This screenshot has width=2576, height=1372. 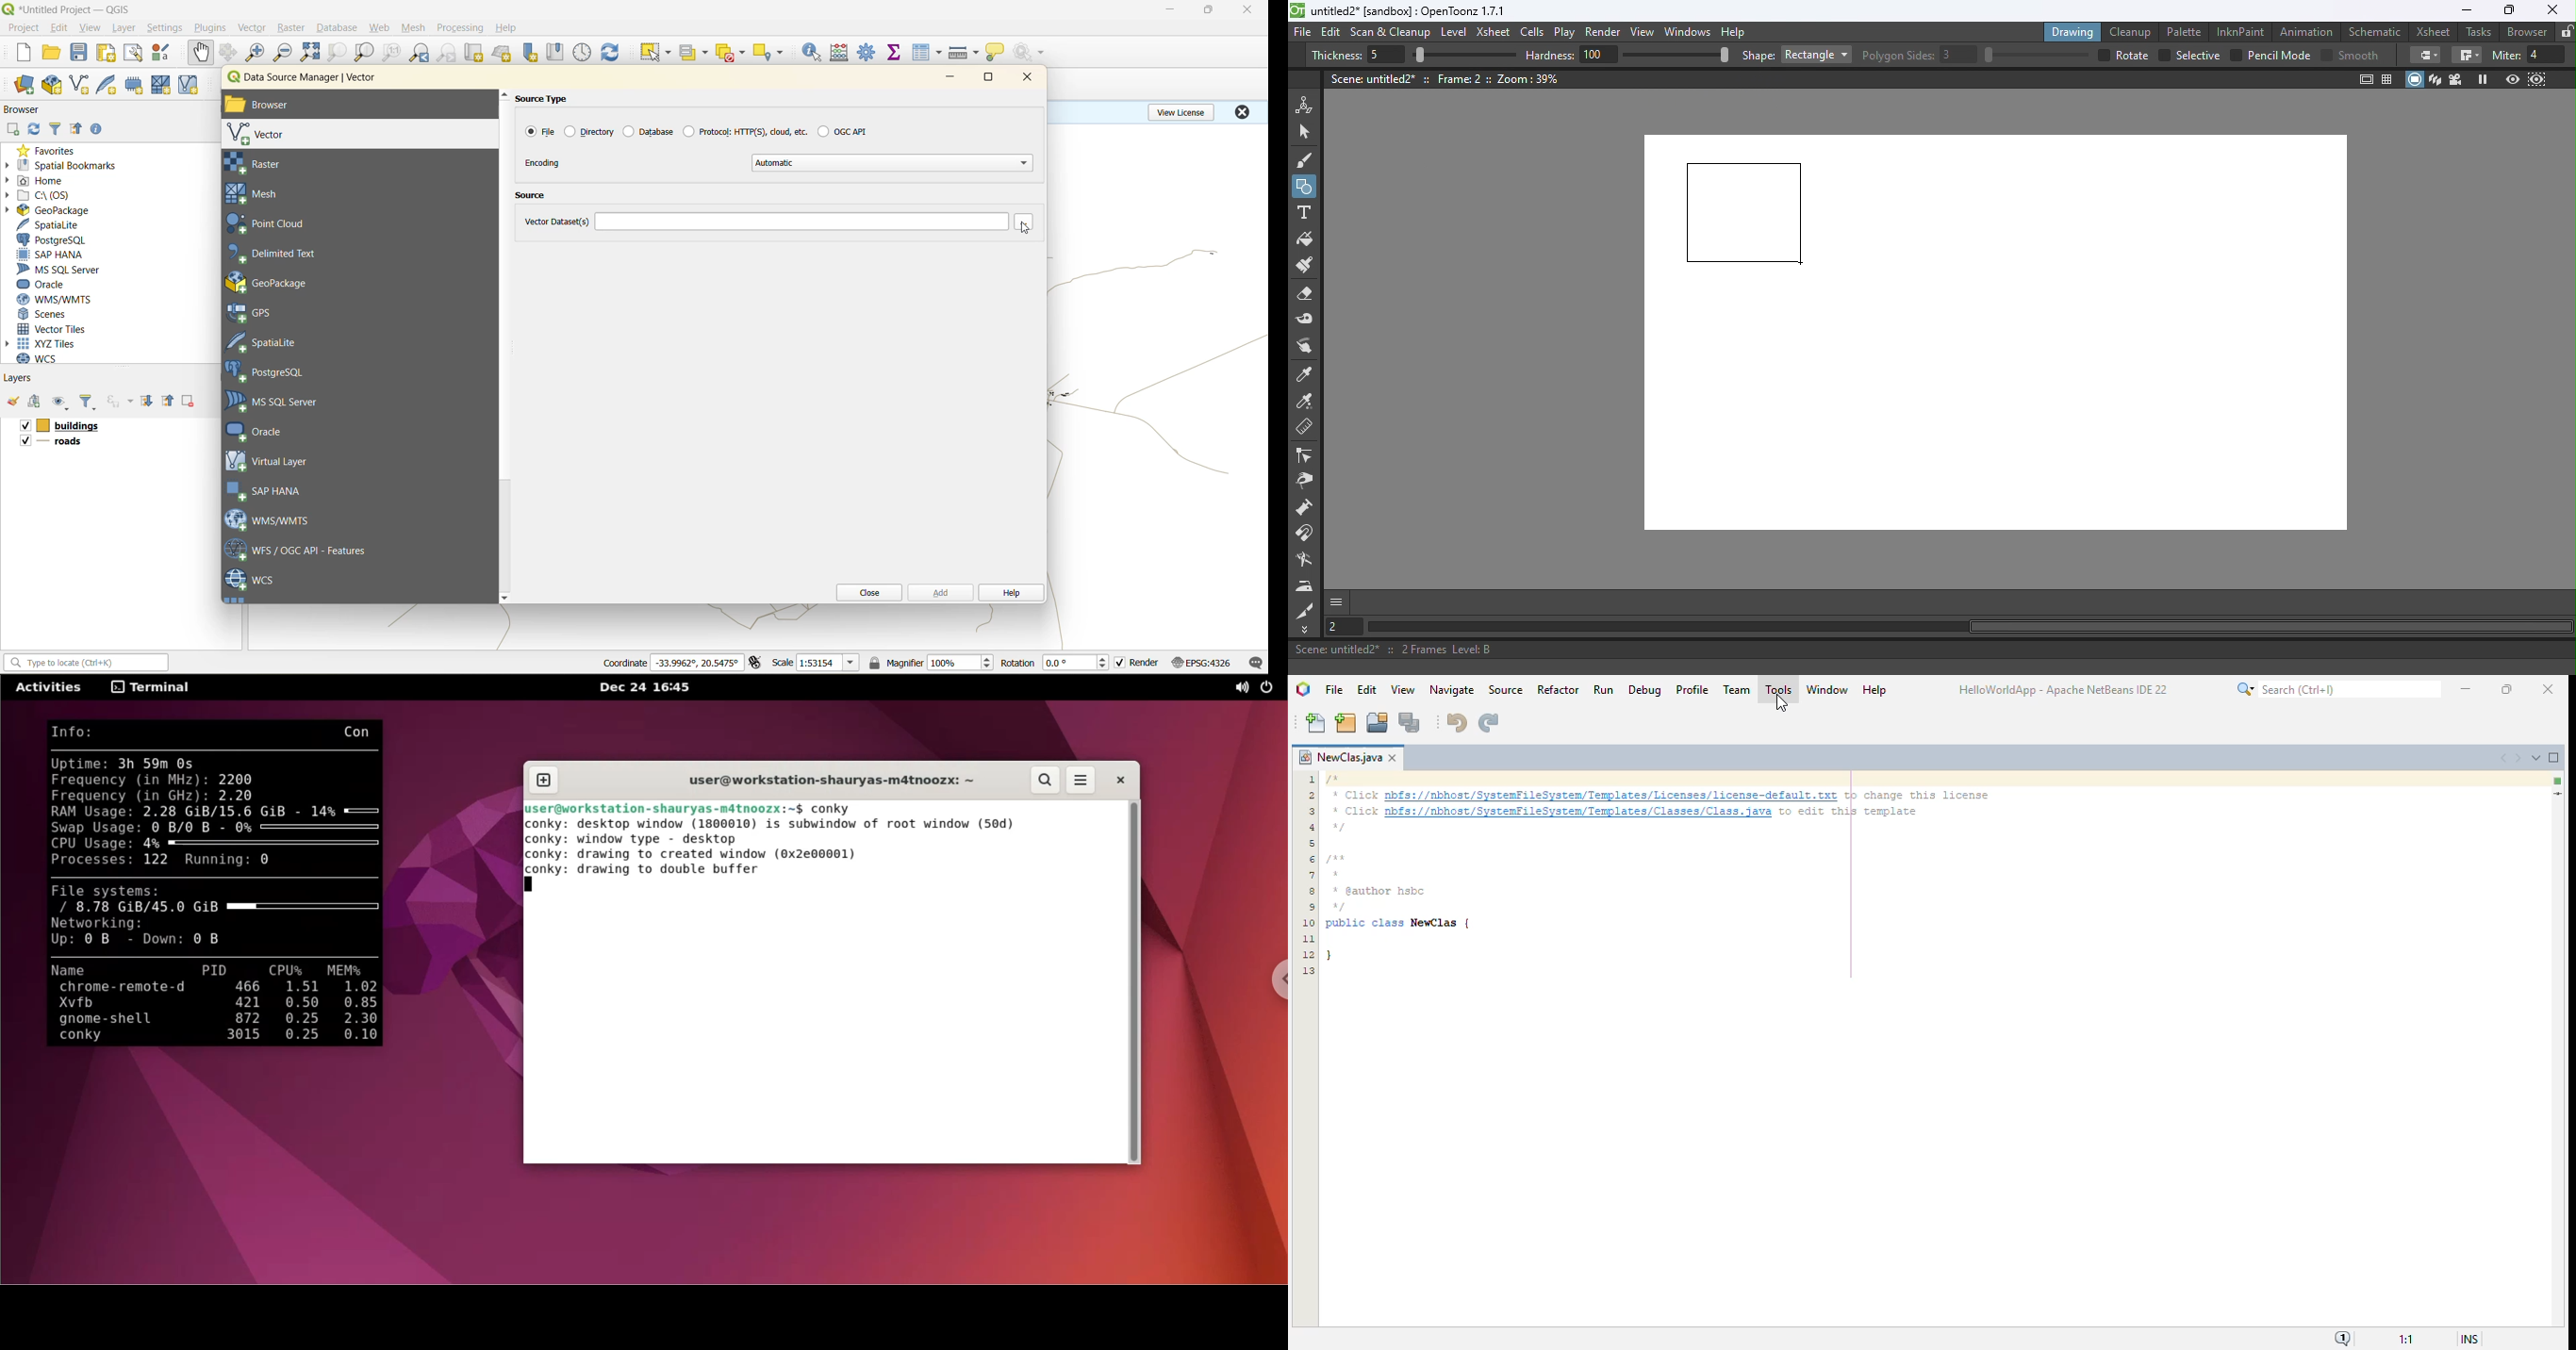 I want to click on show layout, so click(x=133, y=53).